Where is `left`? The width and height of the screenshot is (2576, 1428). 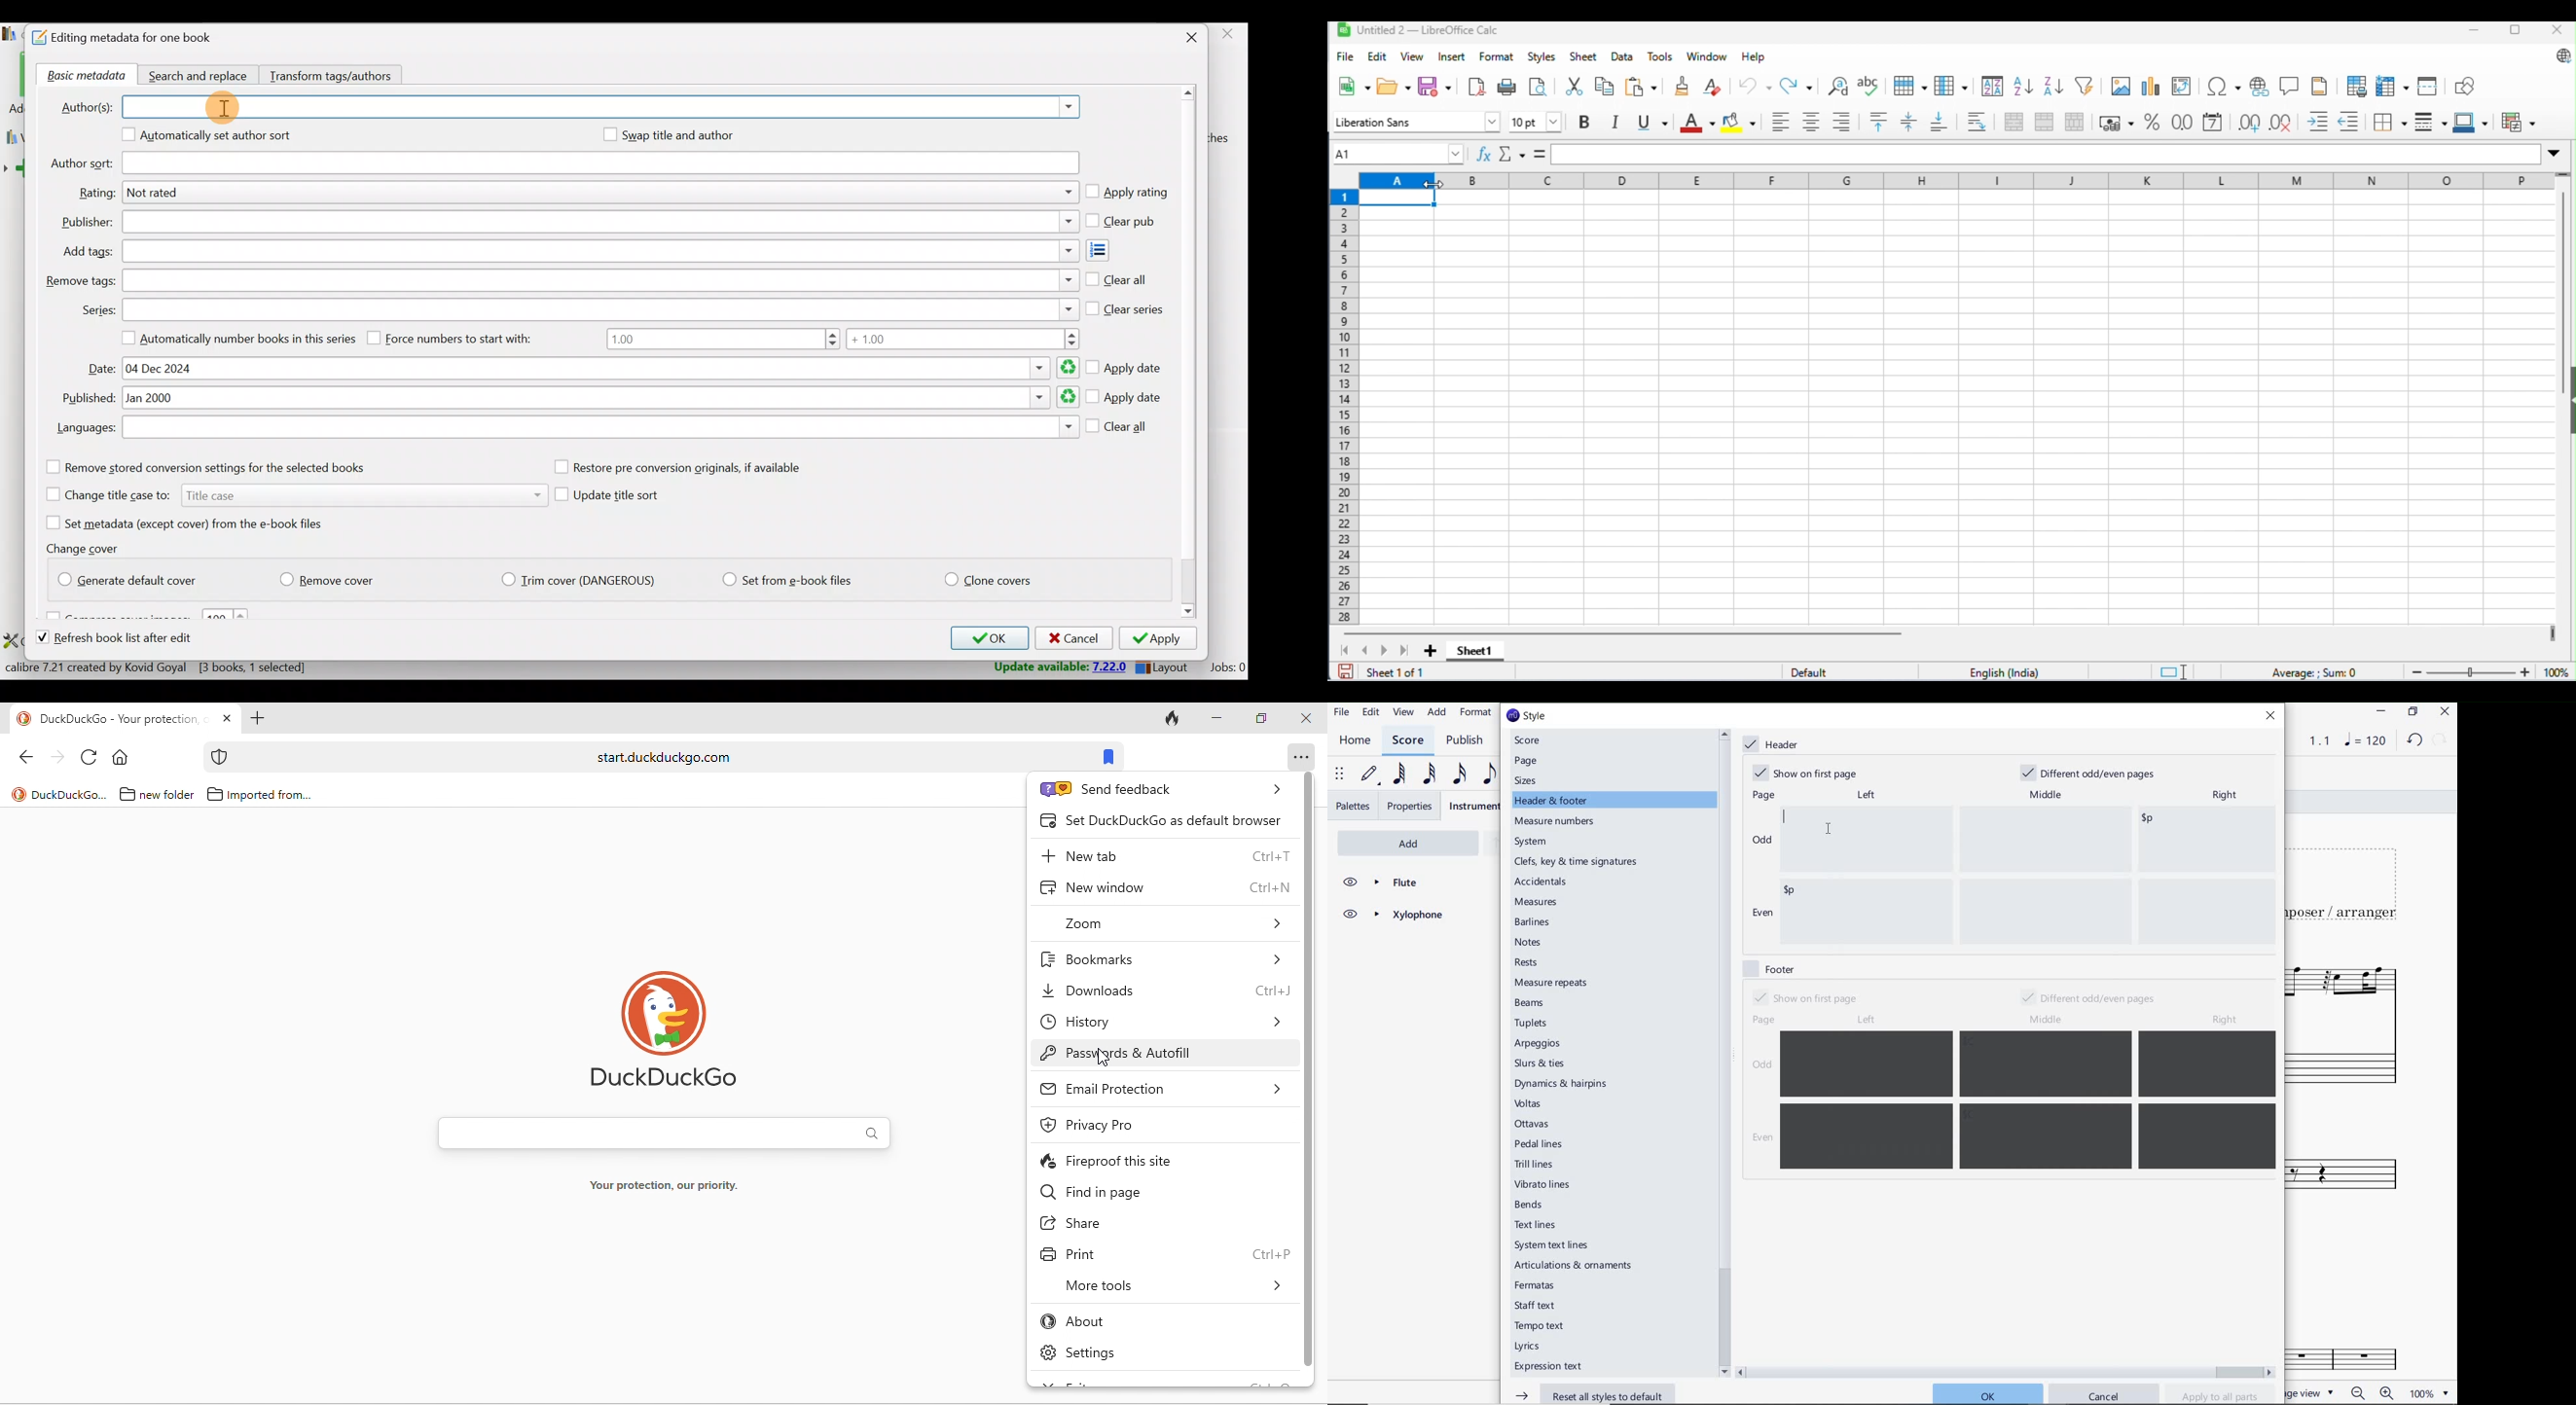
left is located at coordinates (1865, 795).